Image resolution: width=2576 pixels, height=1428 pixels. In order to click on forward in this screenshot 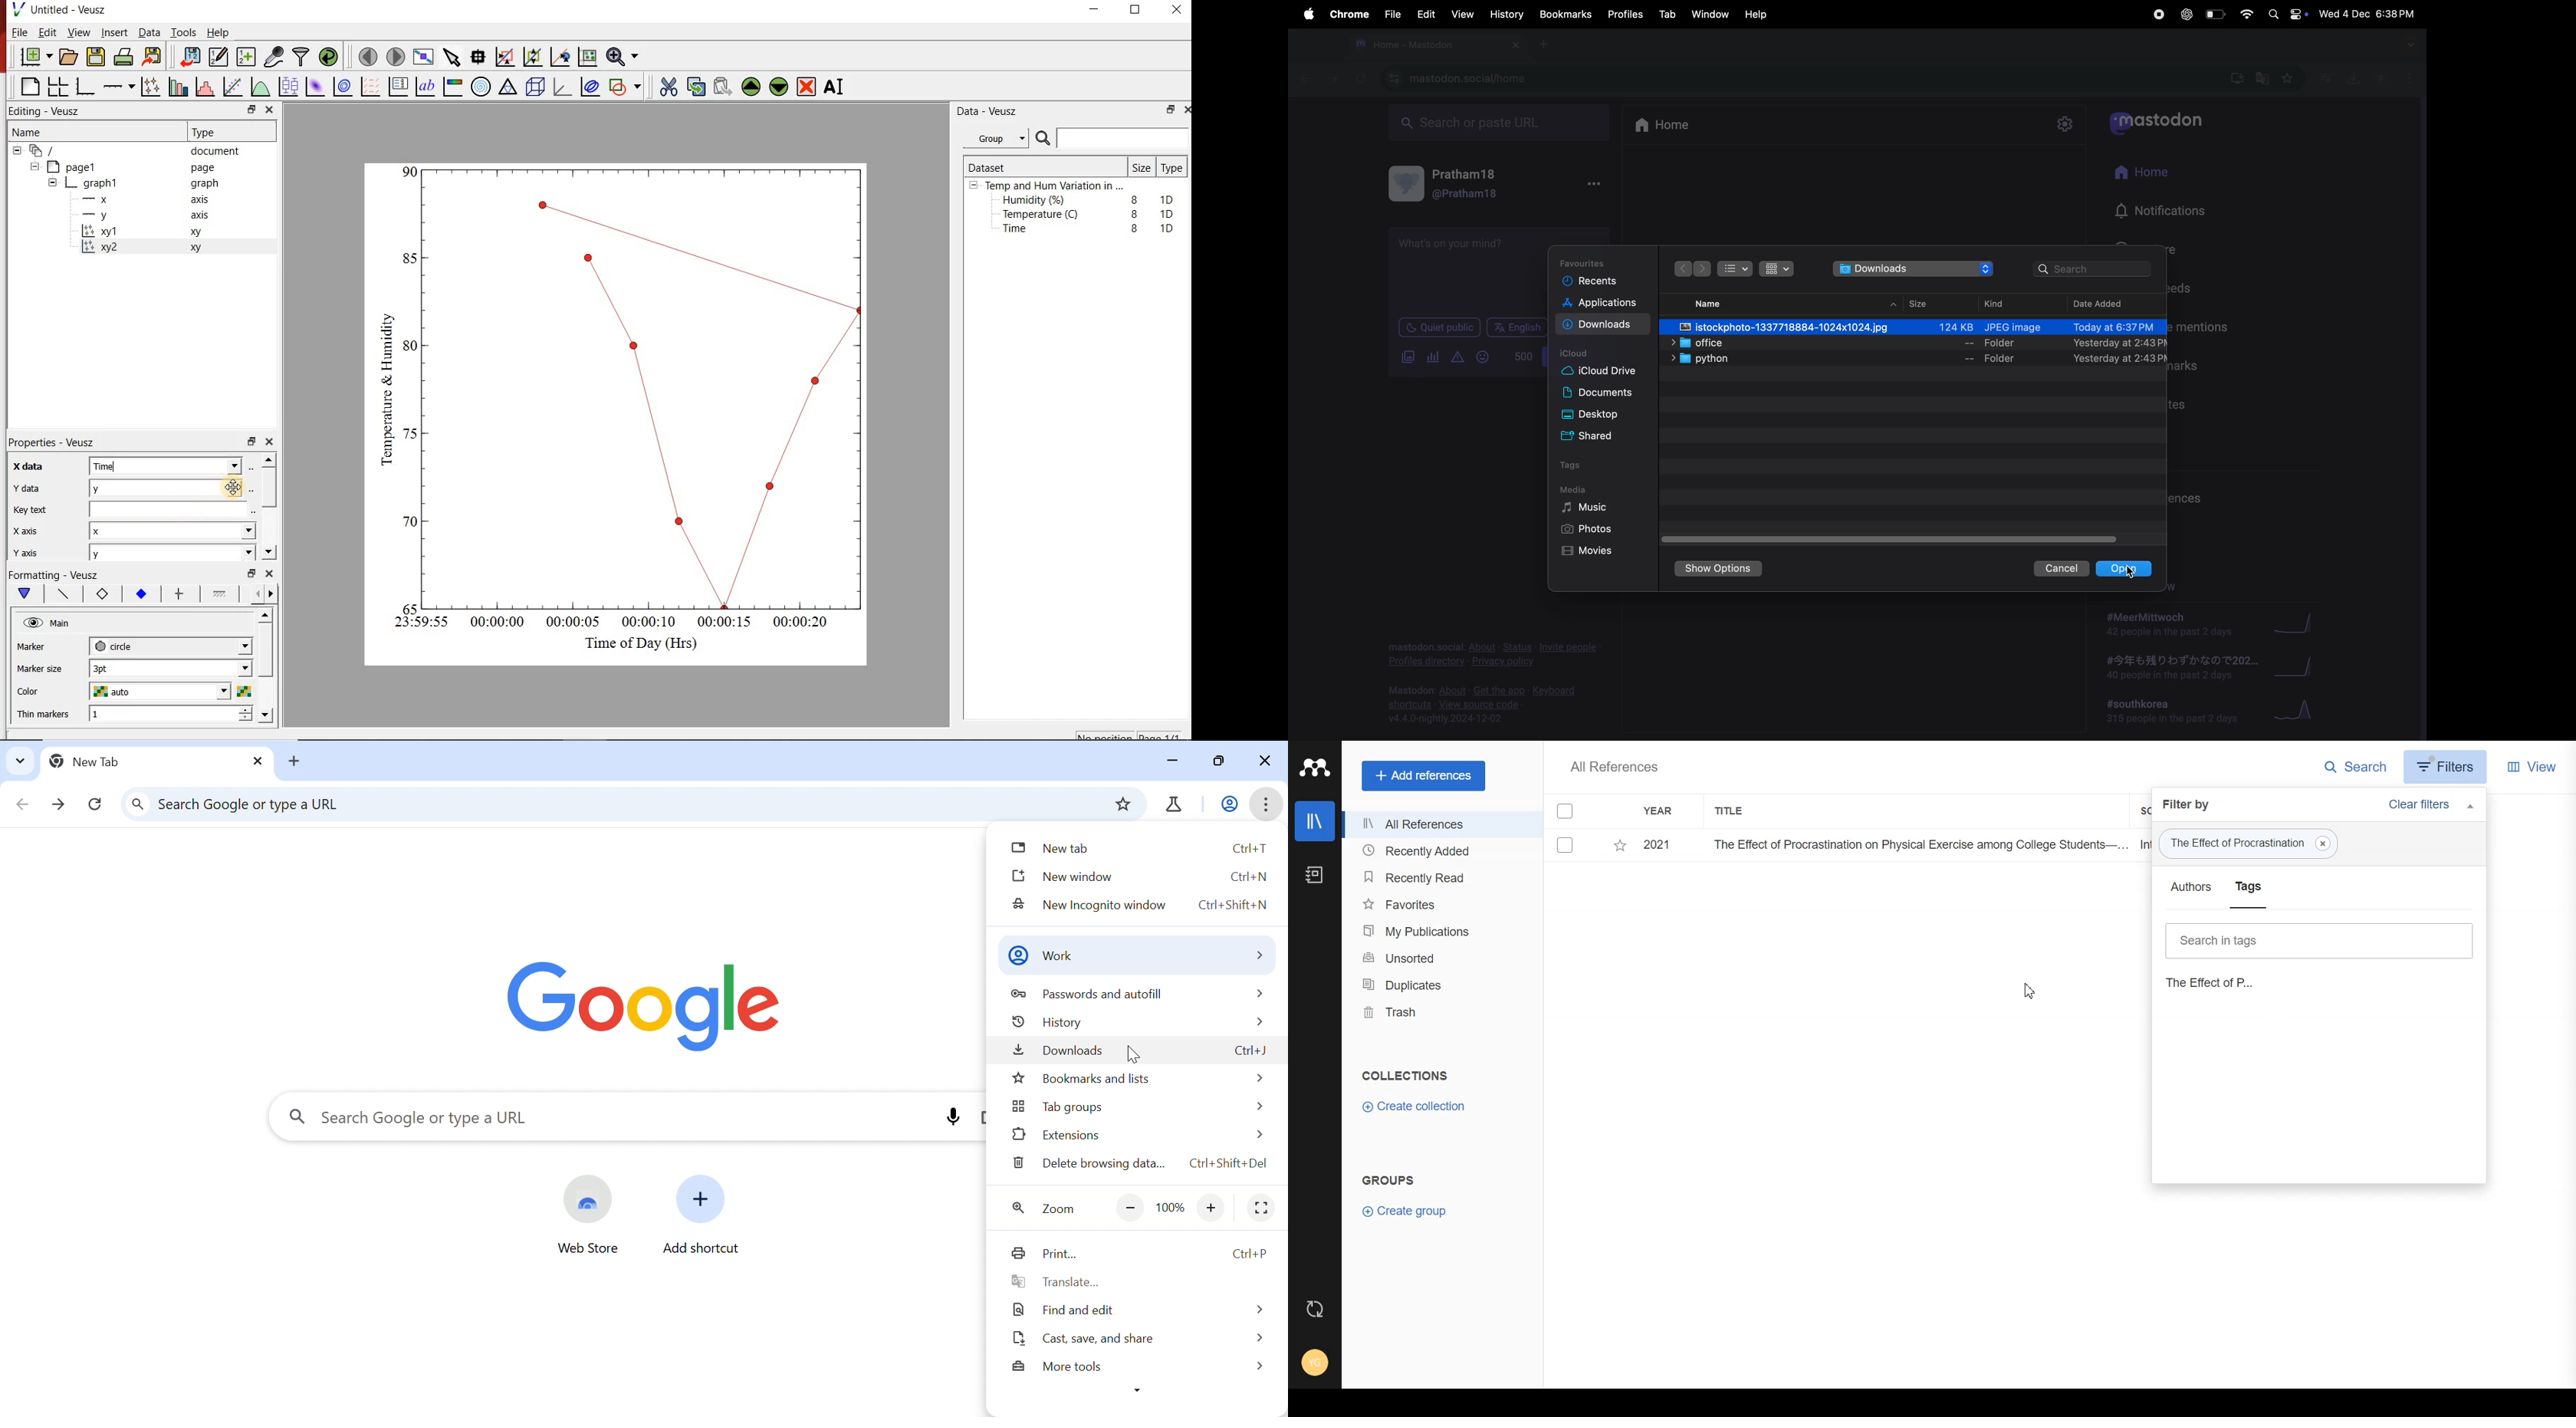, I will do `click(1703, 269)`.